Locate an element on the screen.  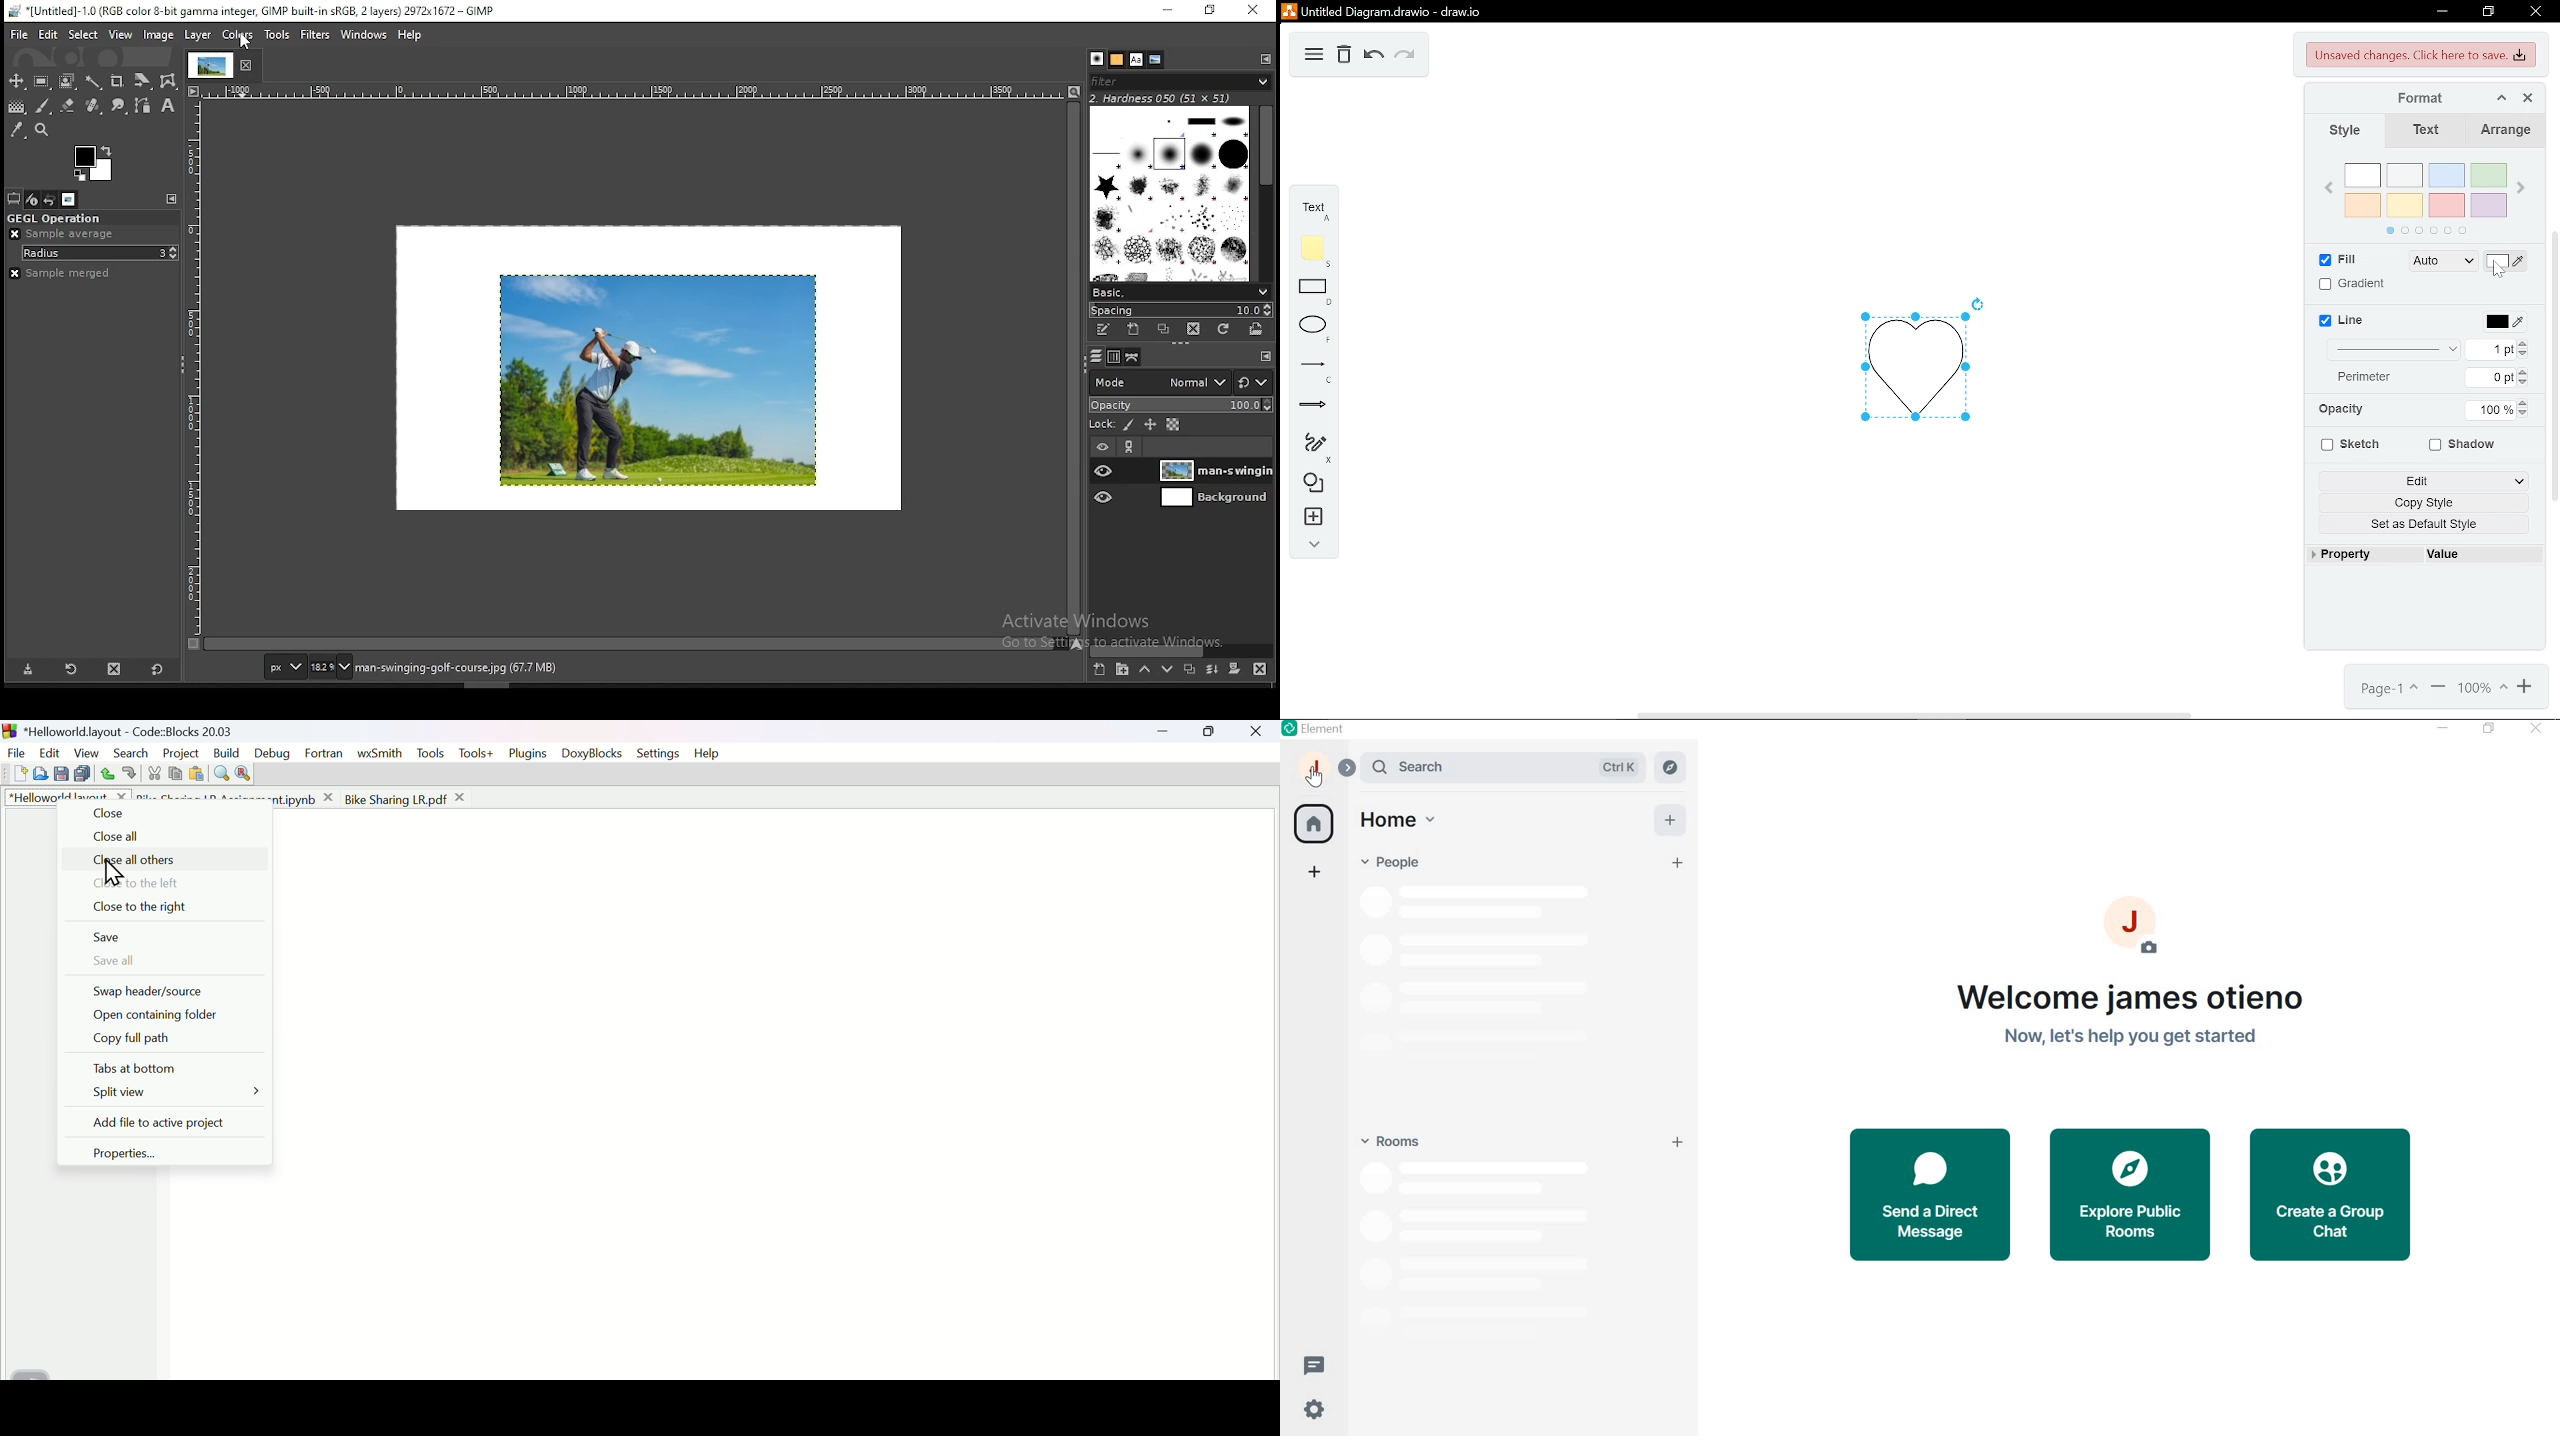
rectangle is located at coordinates (1313, 293).